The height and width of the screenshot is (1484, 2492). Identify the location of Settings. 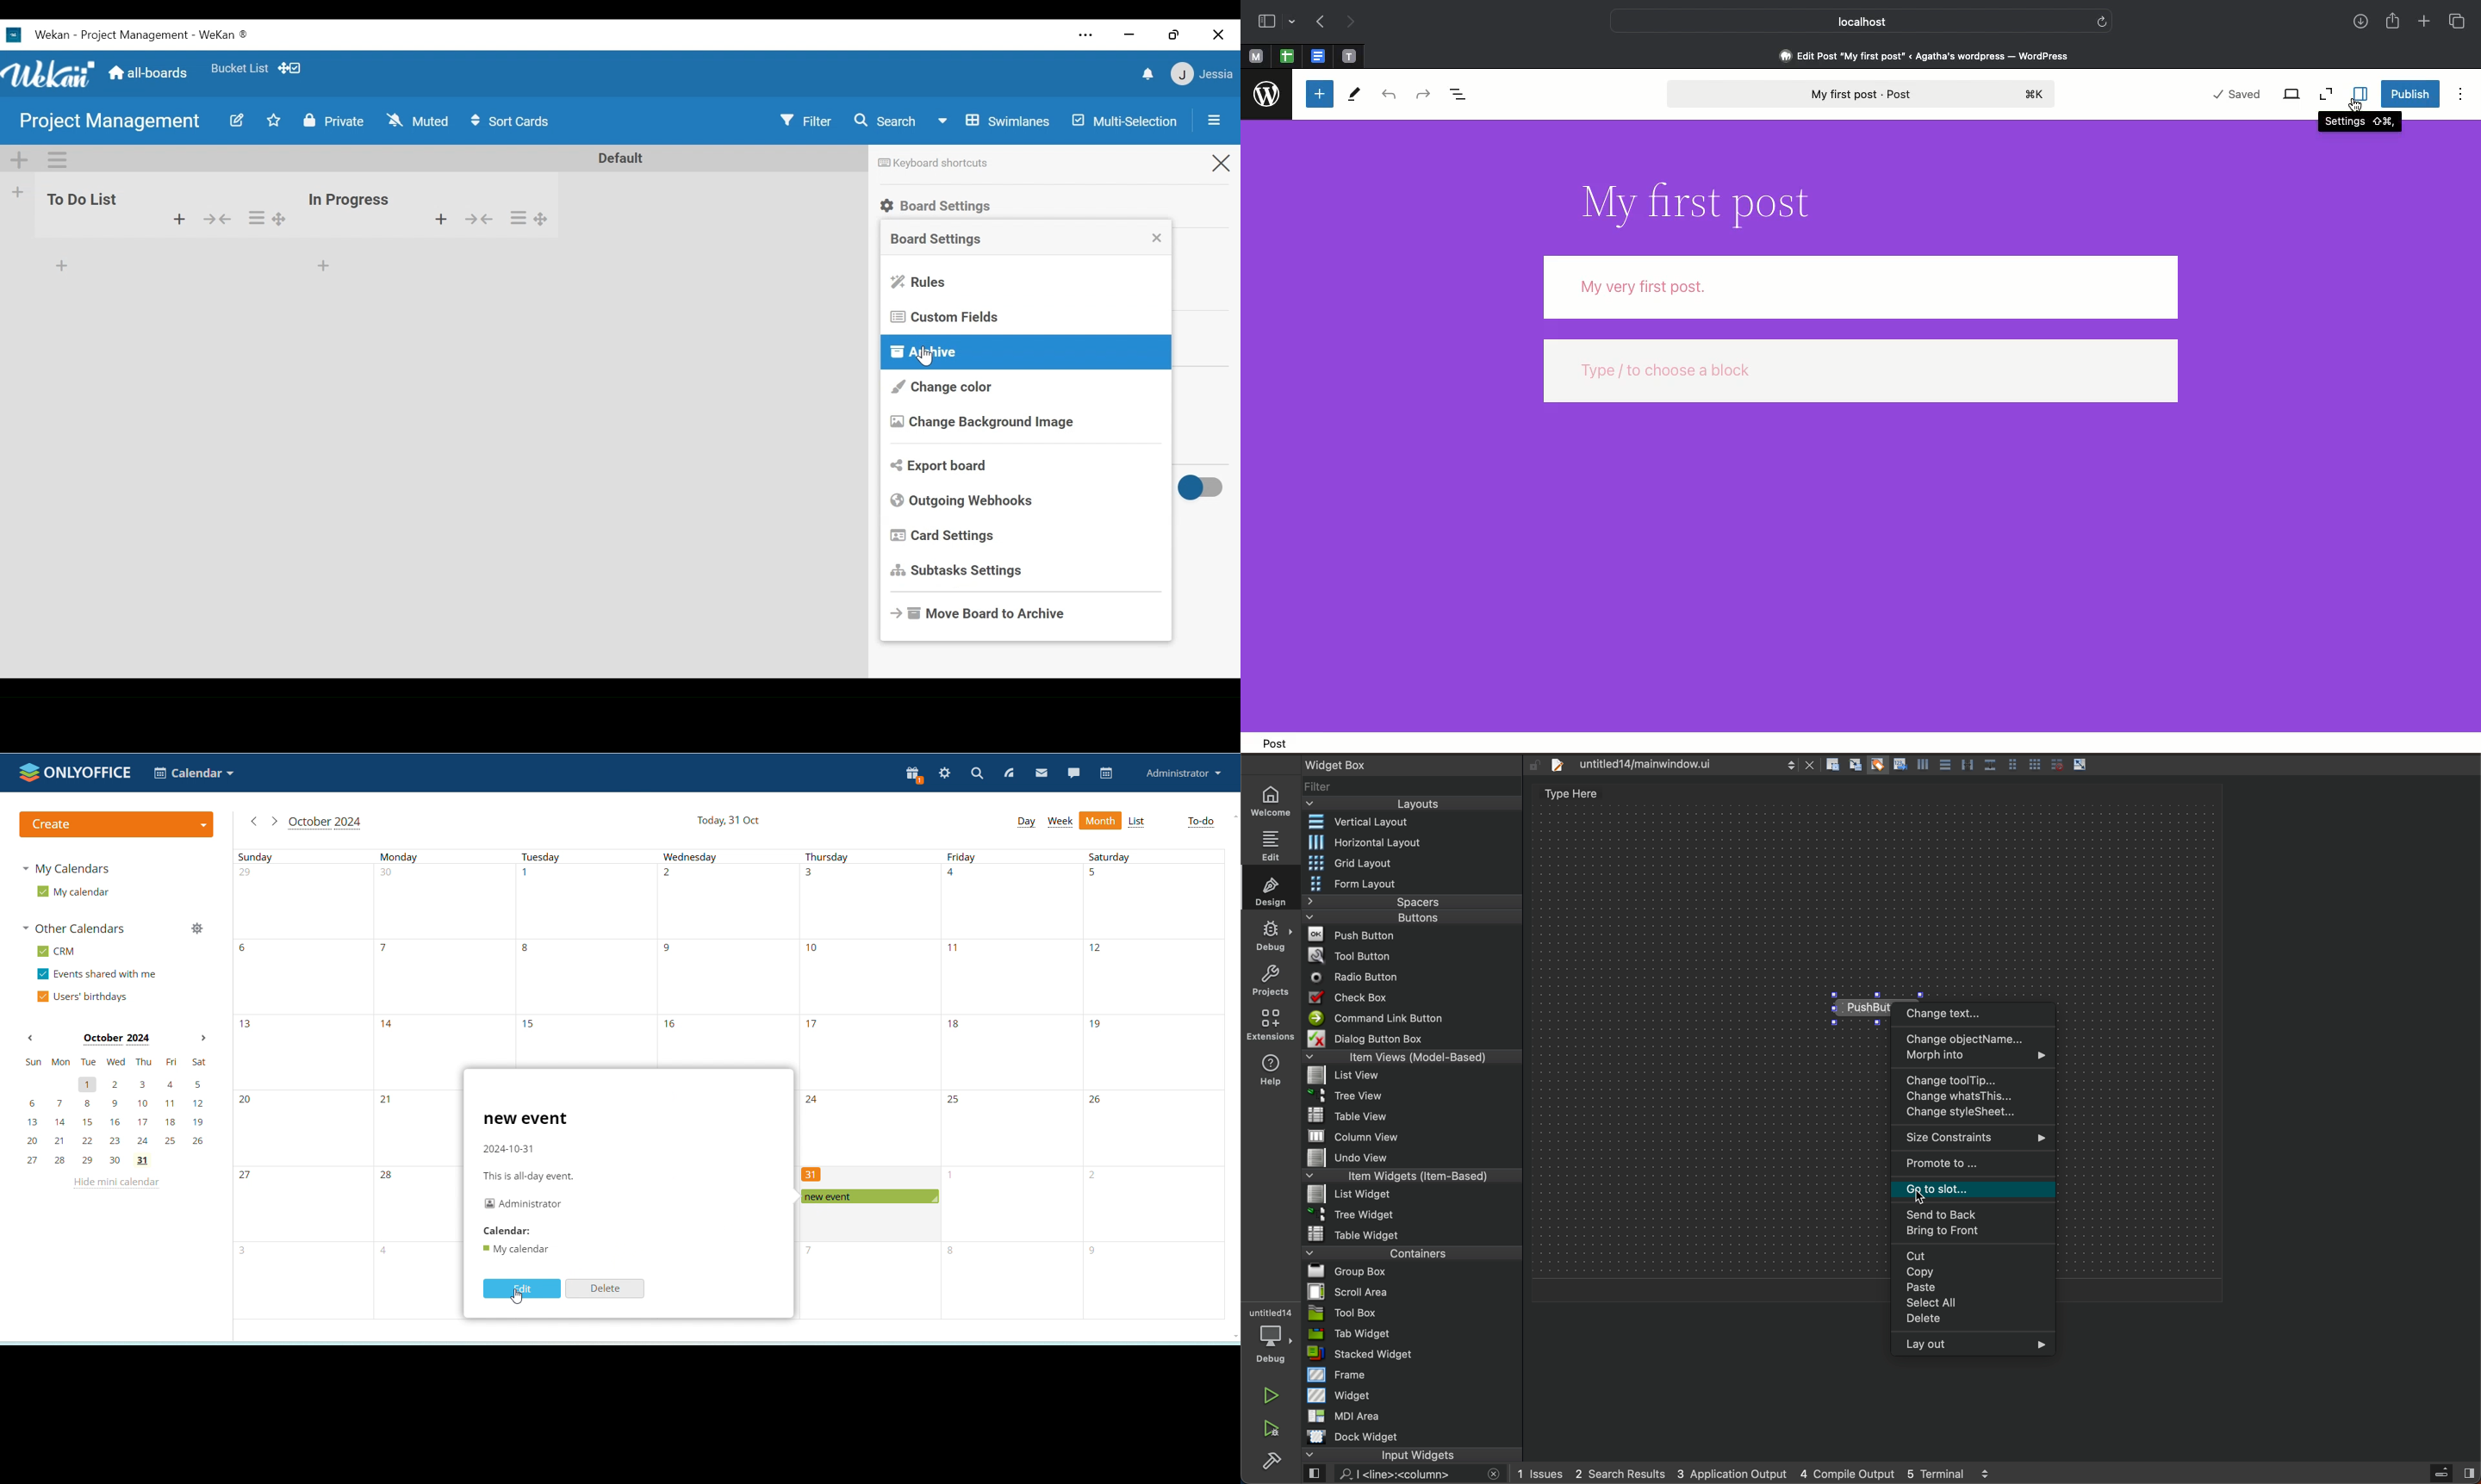
(2361, 94).